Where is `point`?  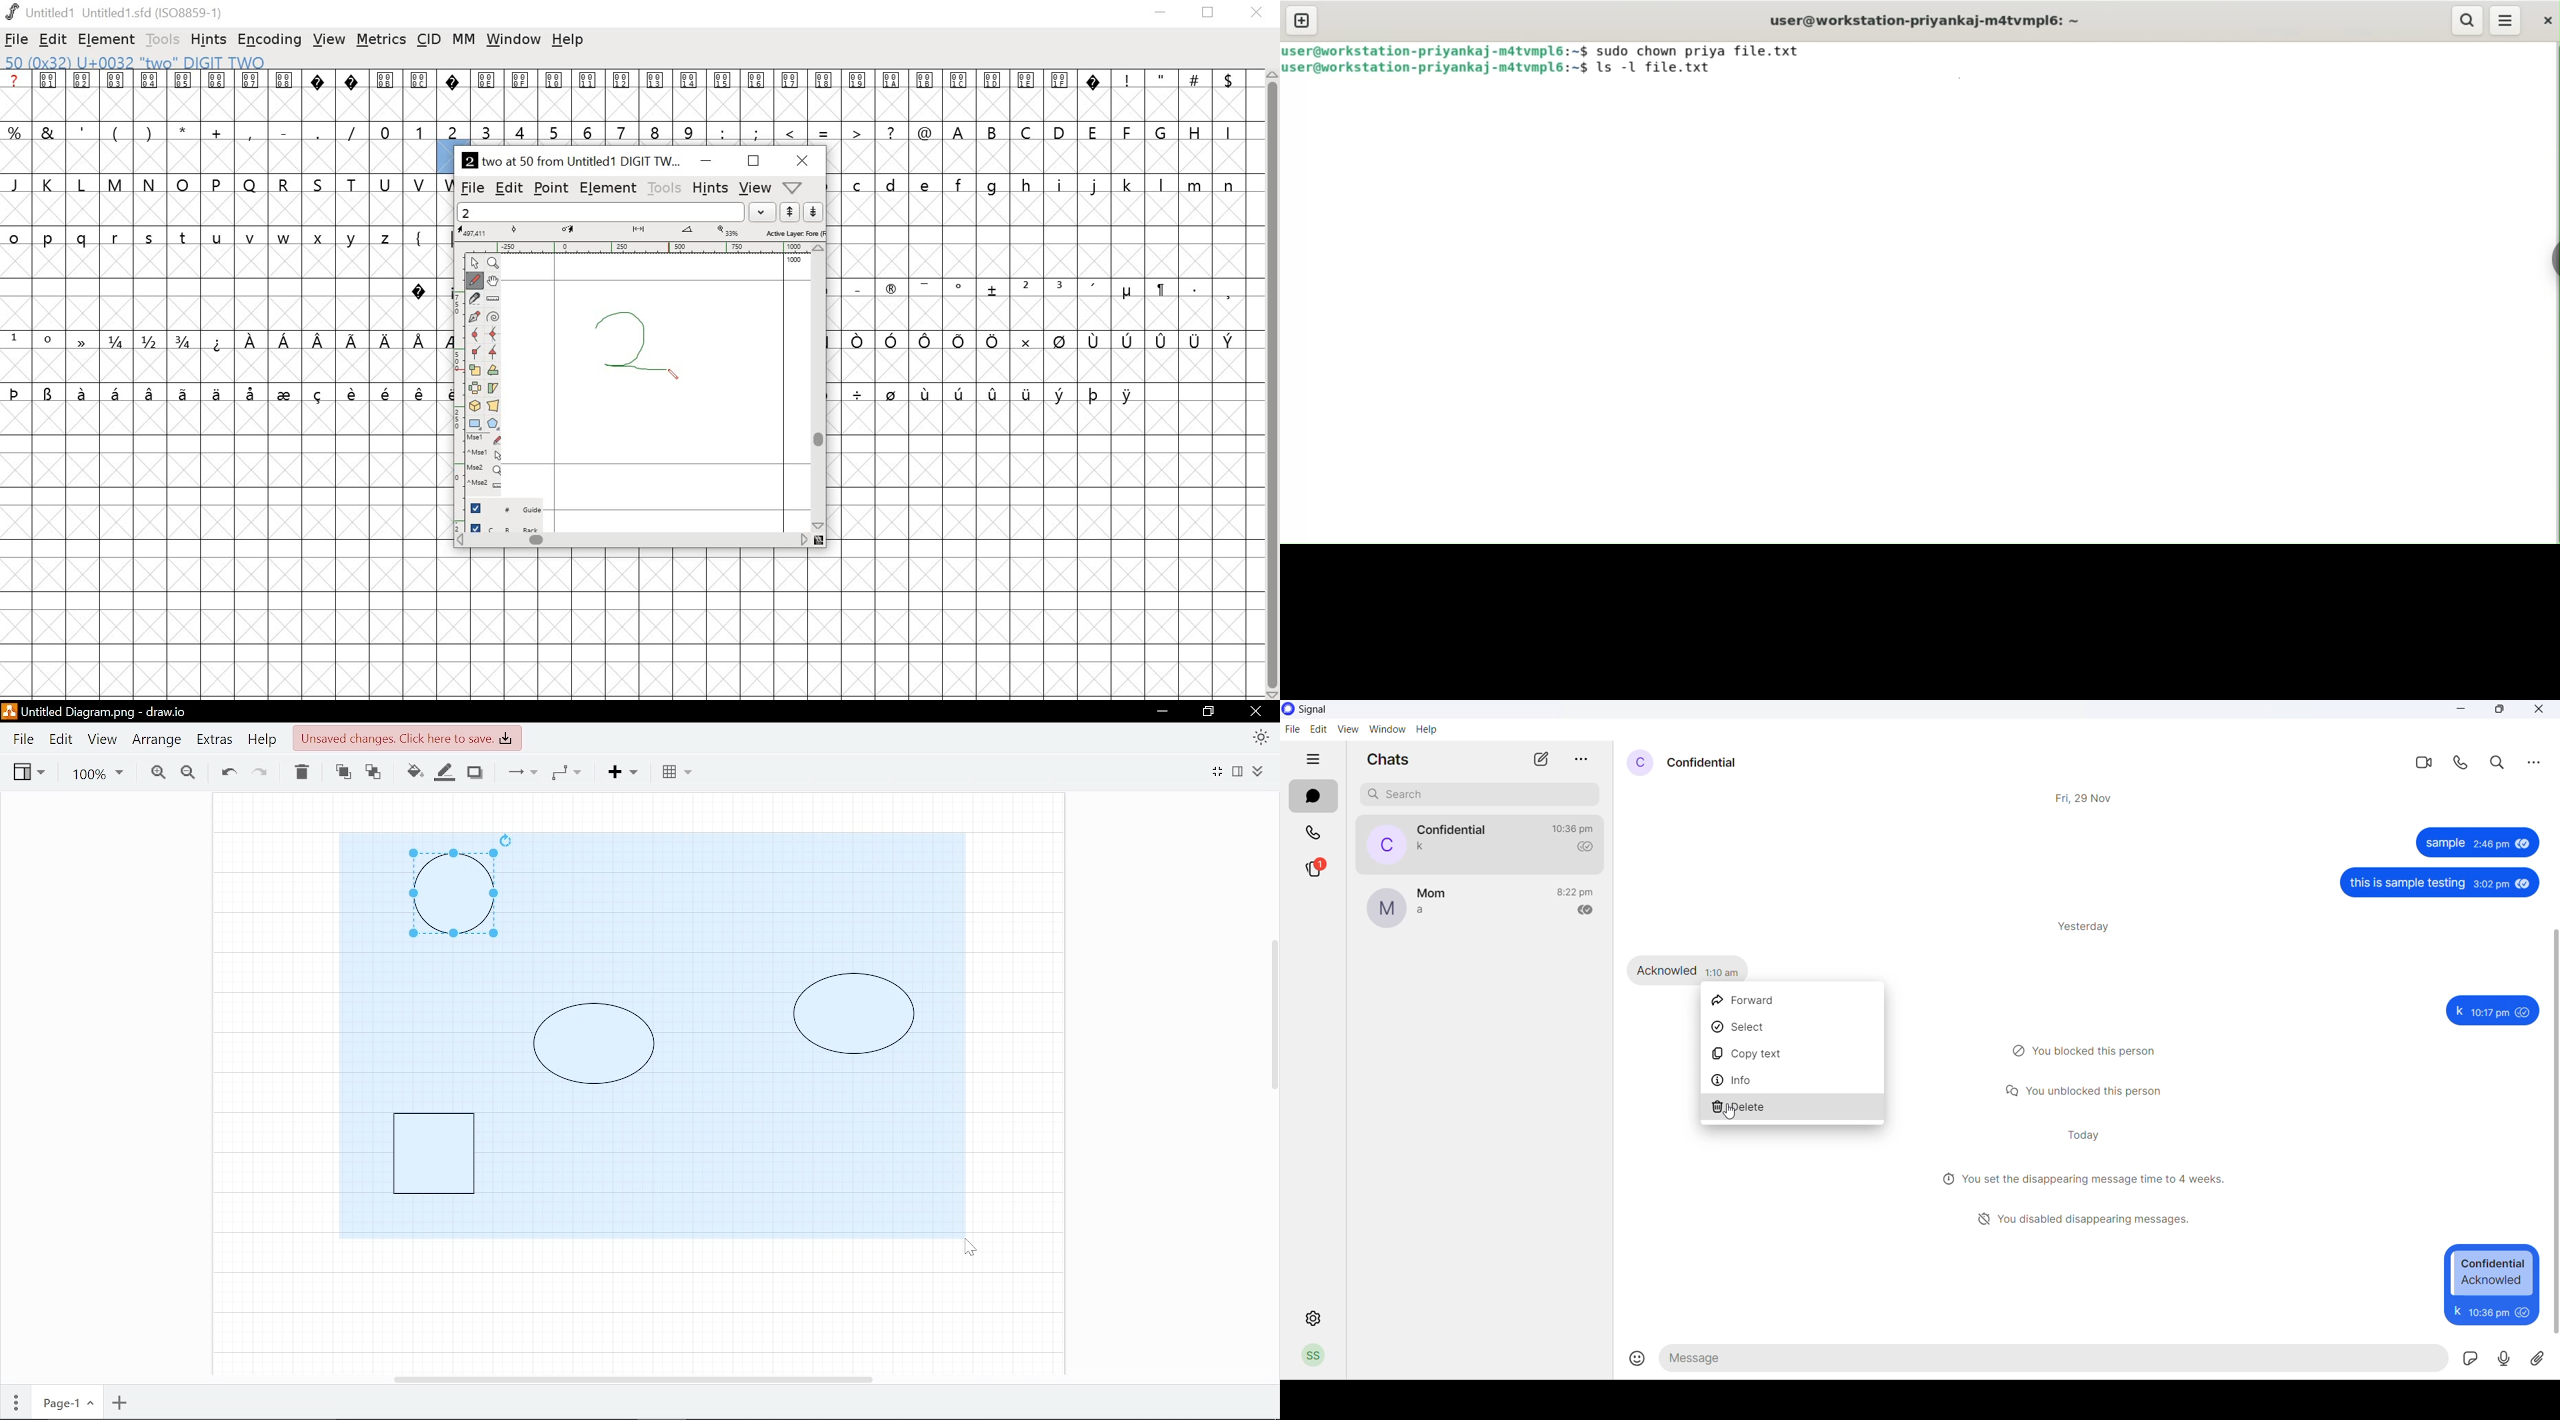
point is located at coordinates (551, 188).